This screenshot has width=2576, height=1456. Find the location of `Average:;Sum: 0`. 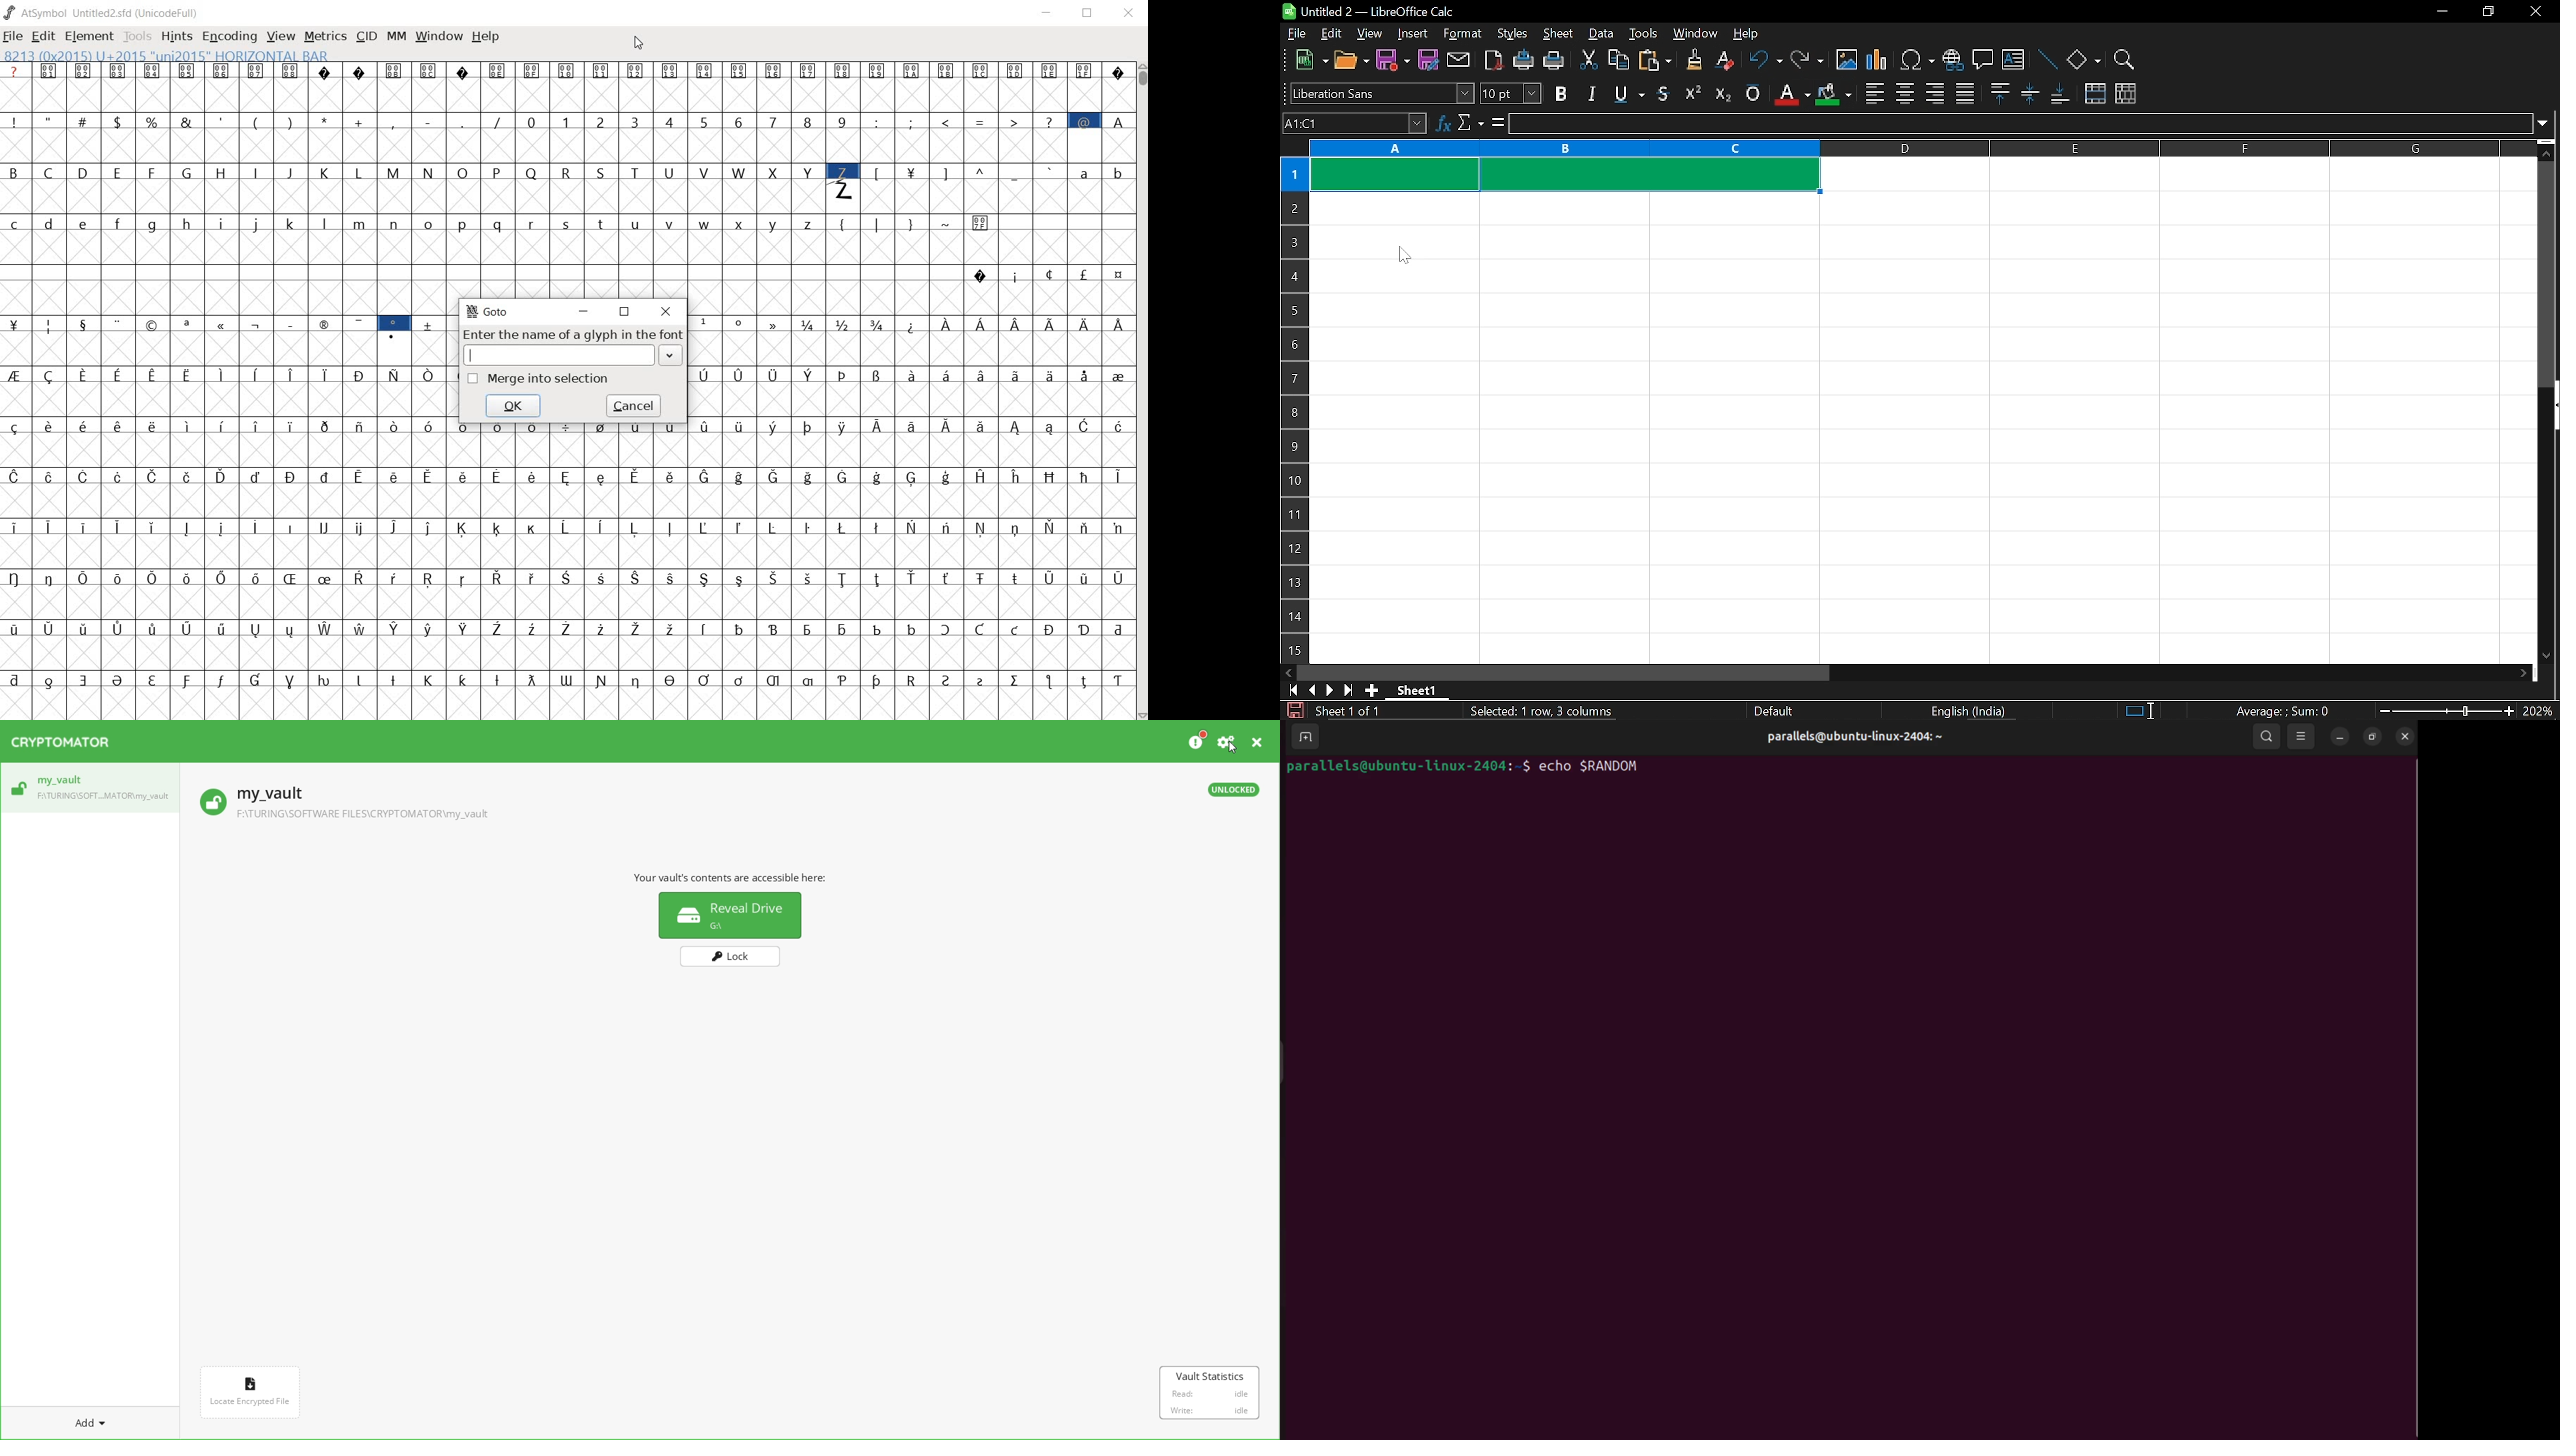

Average:;Sum: 0 is located at coordinates (2282, 710).